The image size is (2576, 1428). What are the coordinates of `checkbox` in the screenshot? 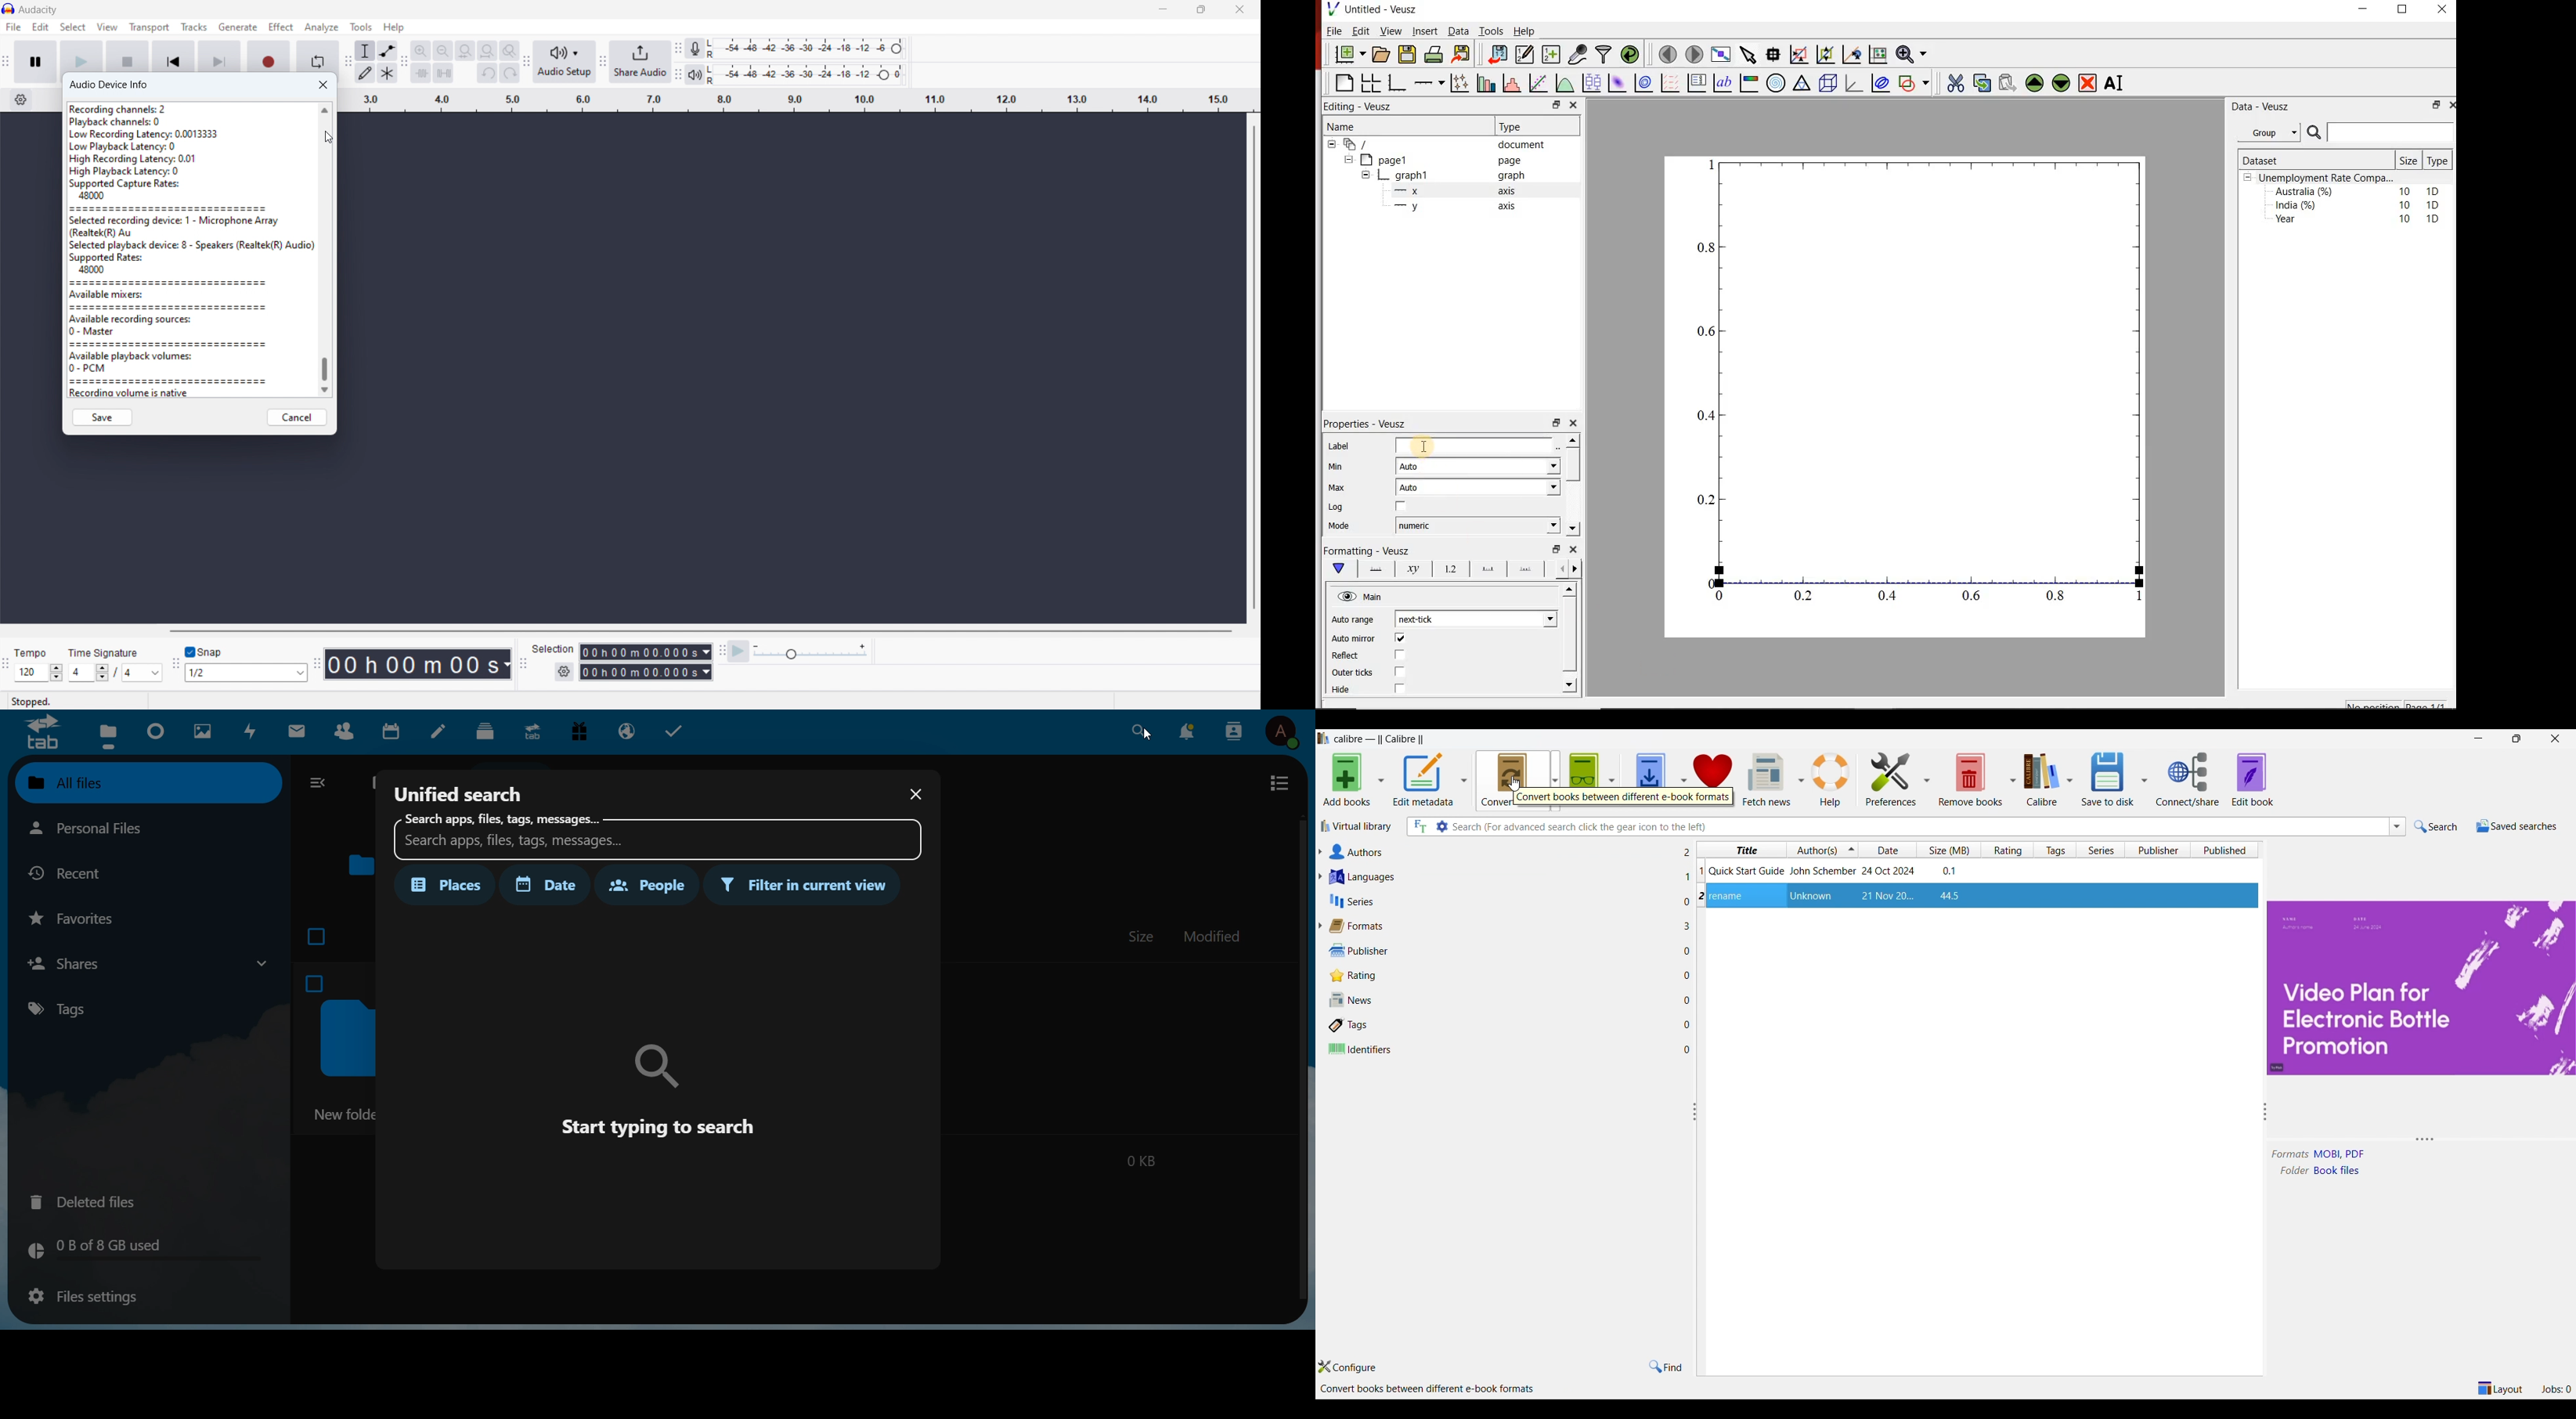 It's located at (1400, 688).